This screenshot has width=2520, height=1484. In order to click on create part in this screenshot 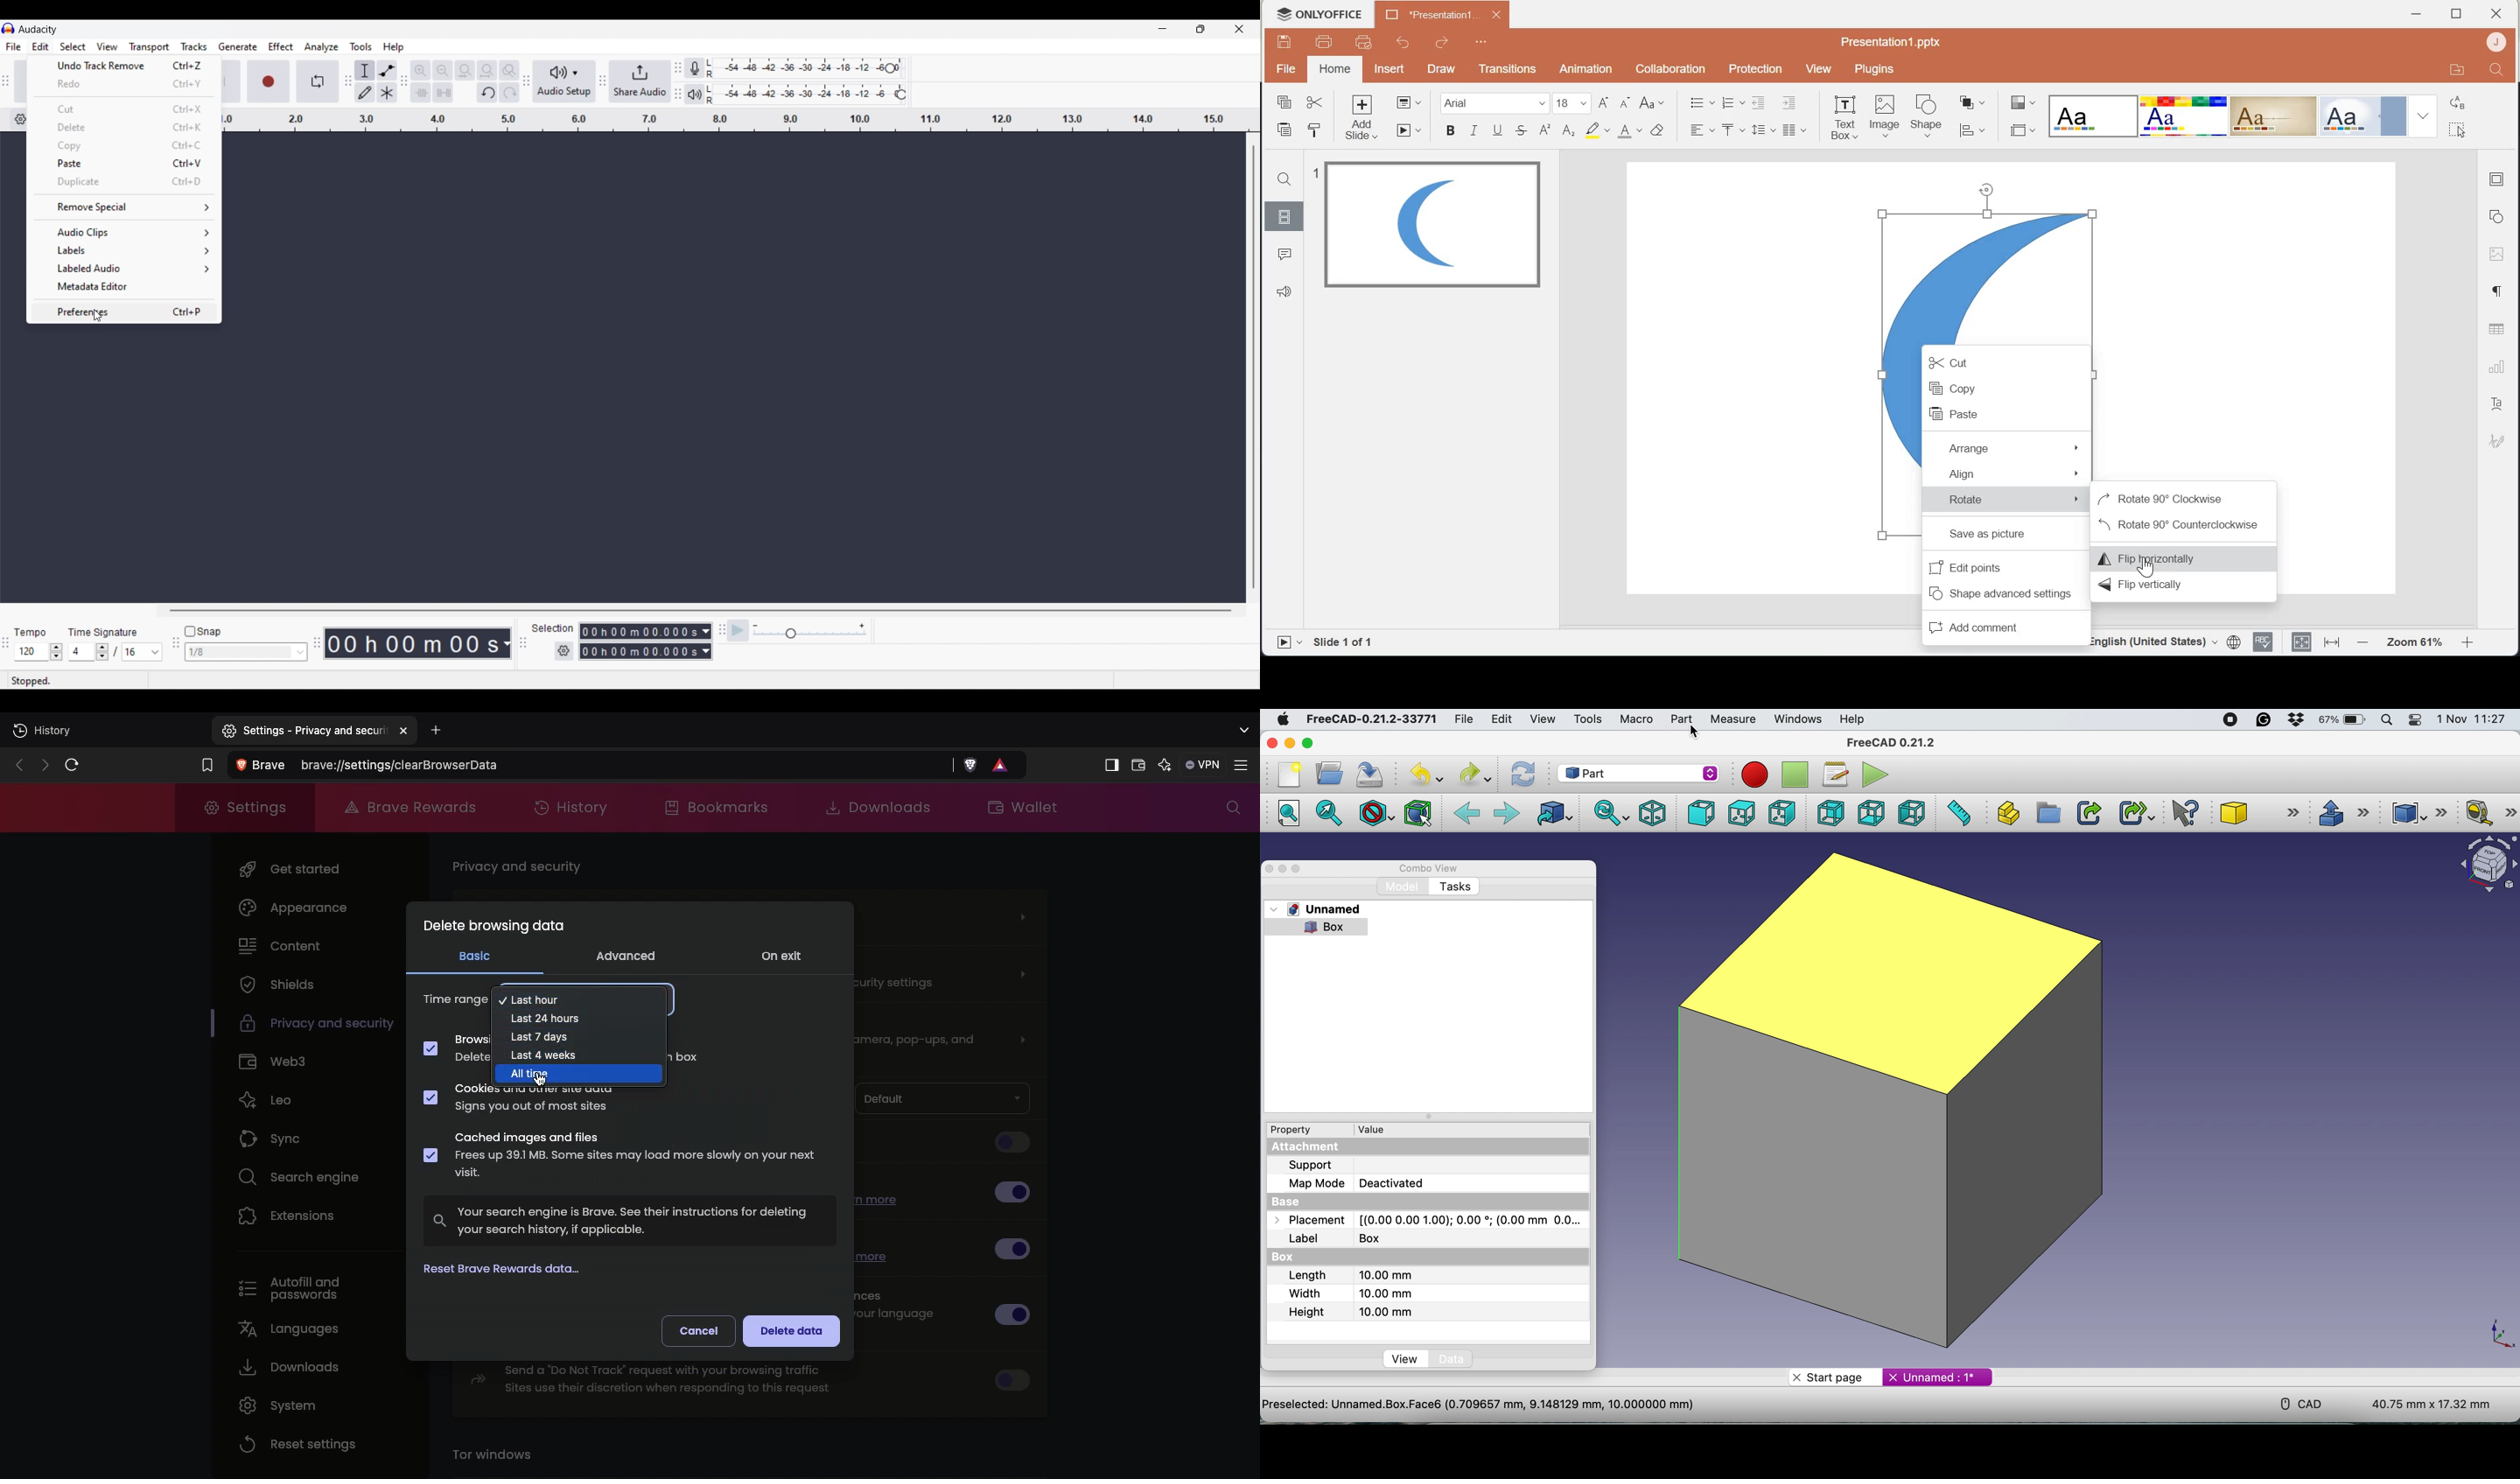, I will do `click(2008, 813)`.